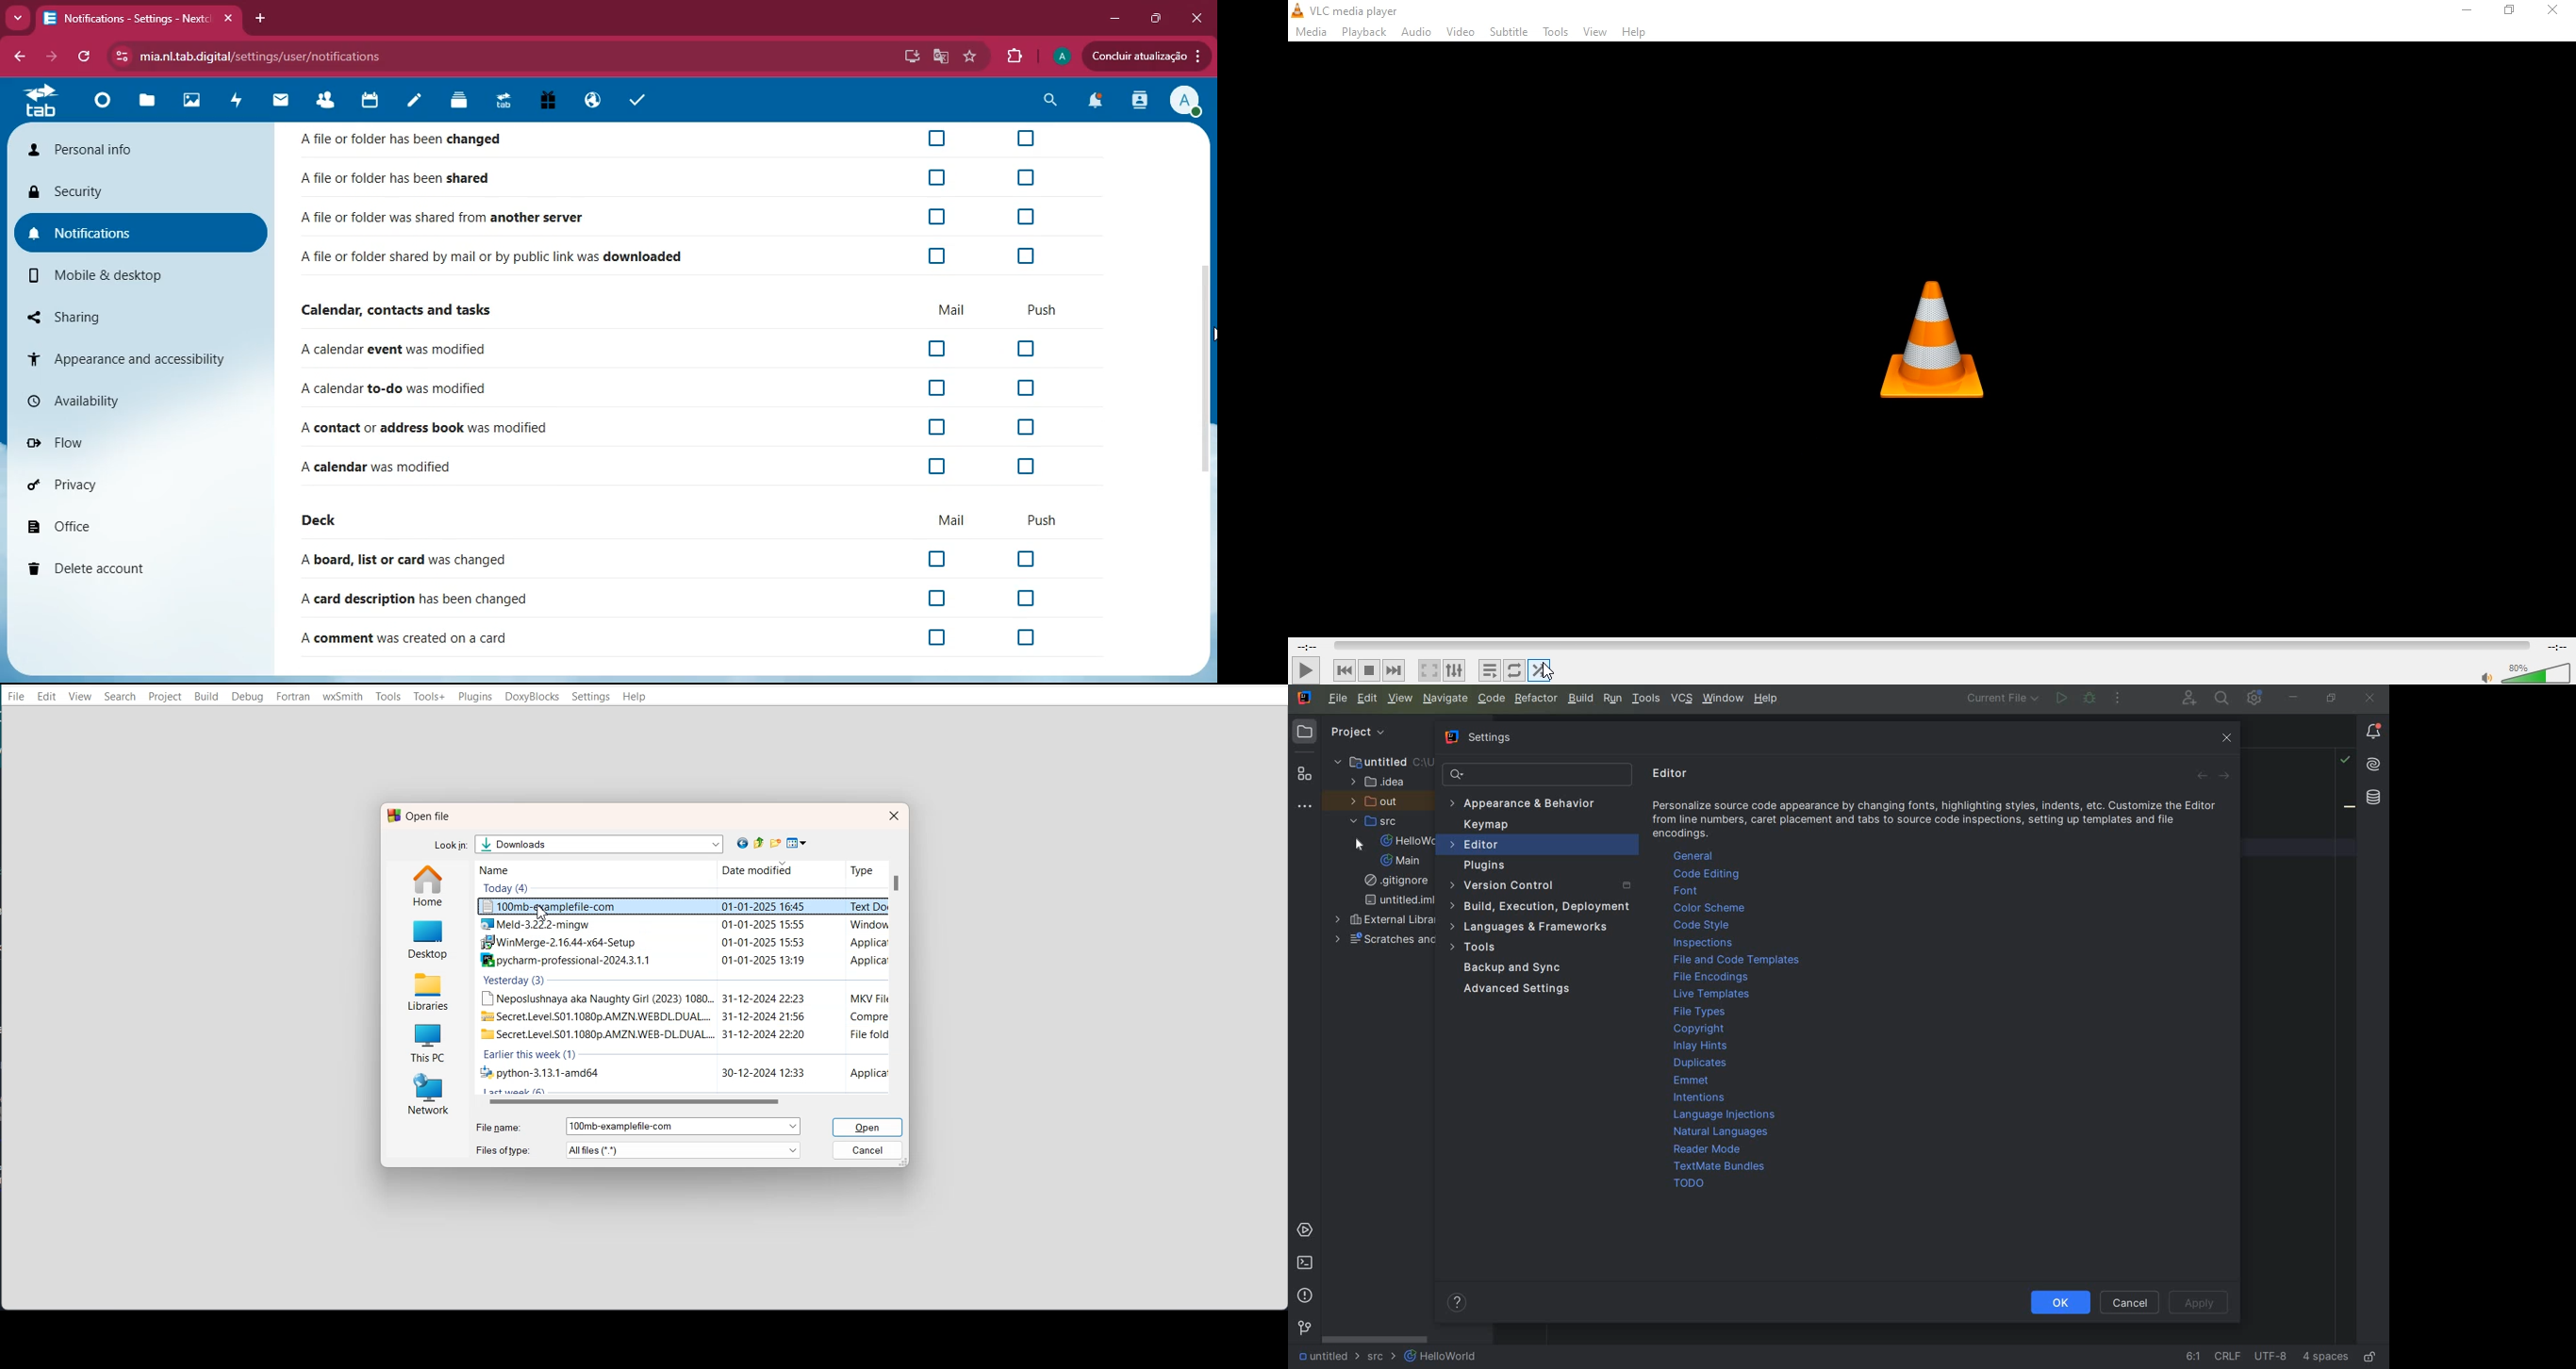  What do you see at coordinates (934, 465) in the screenshot?
I see `off` at bounding box center [934, 465].